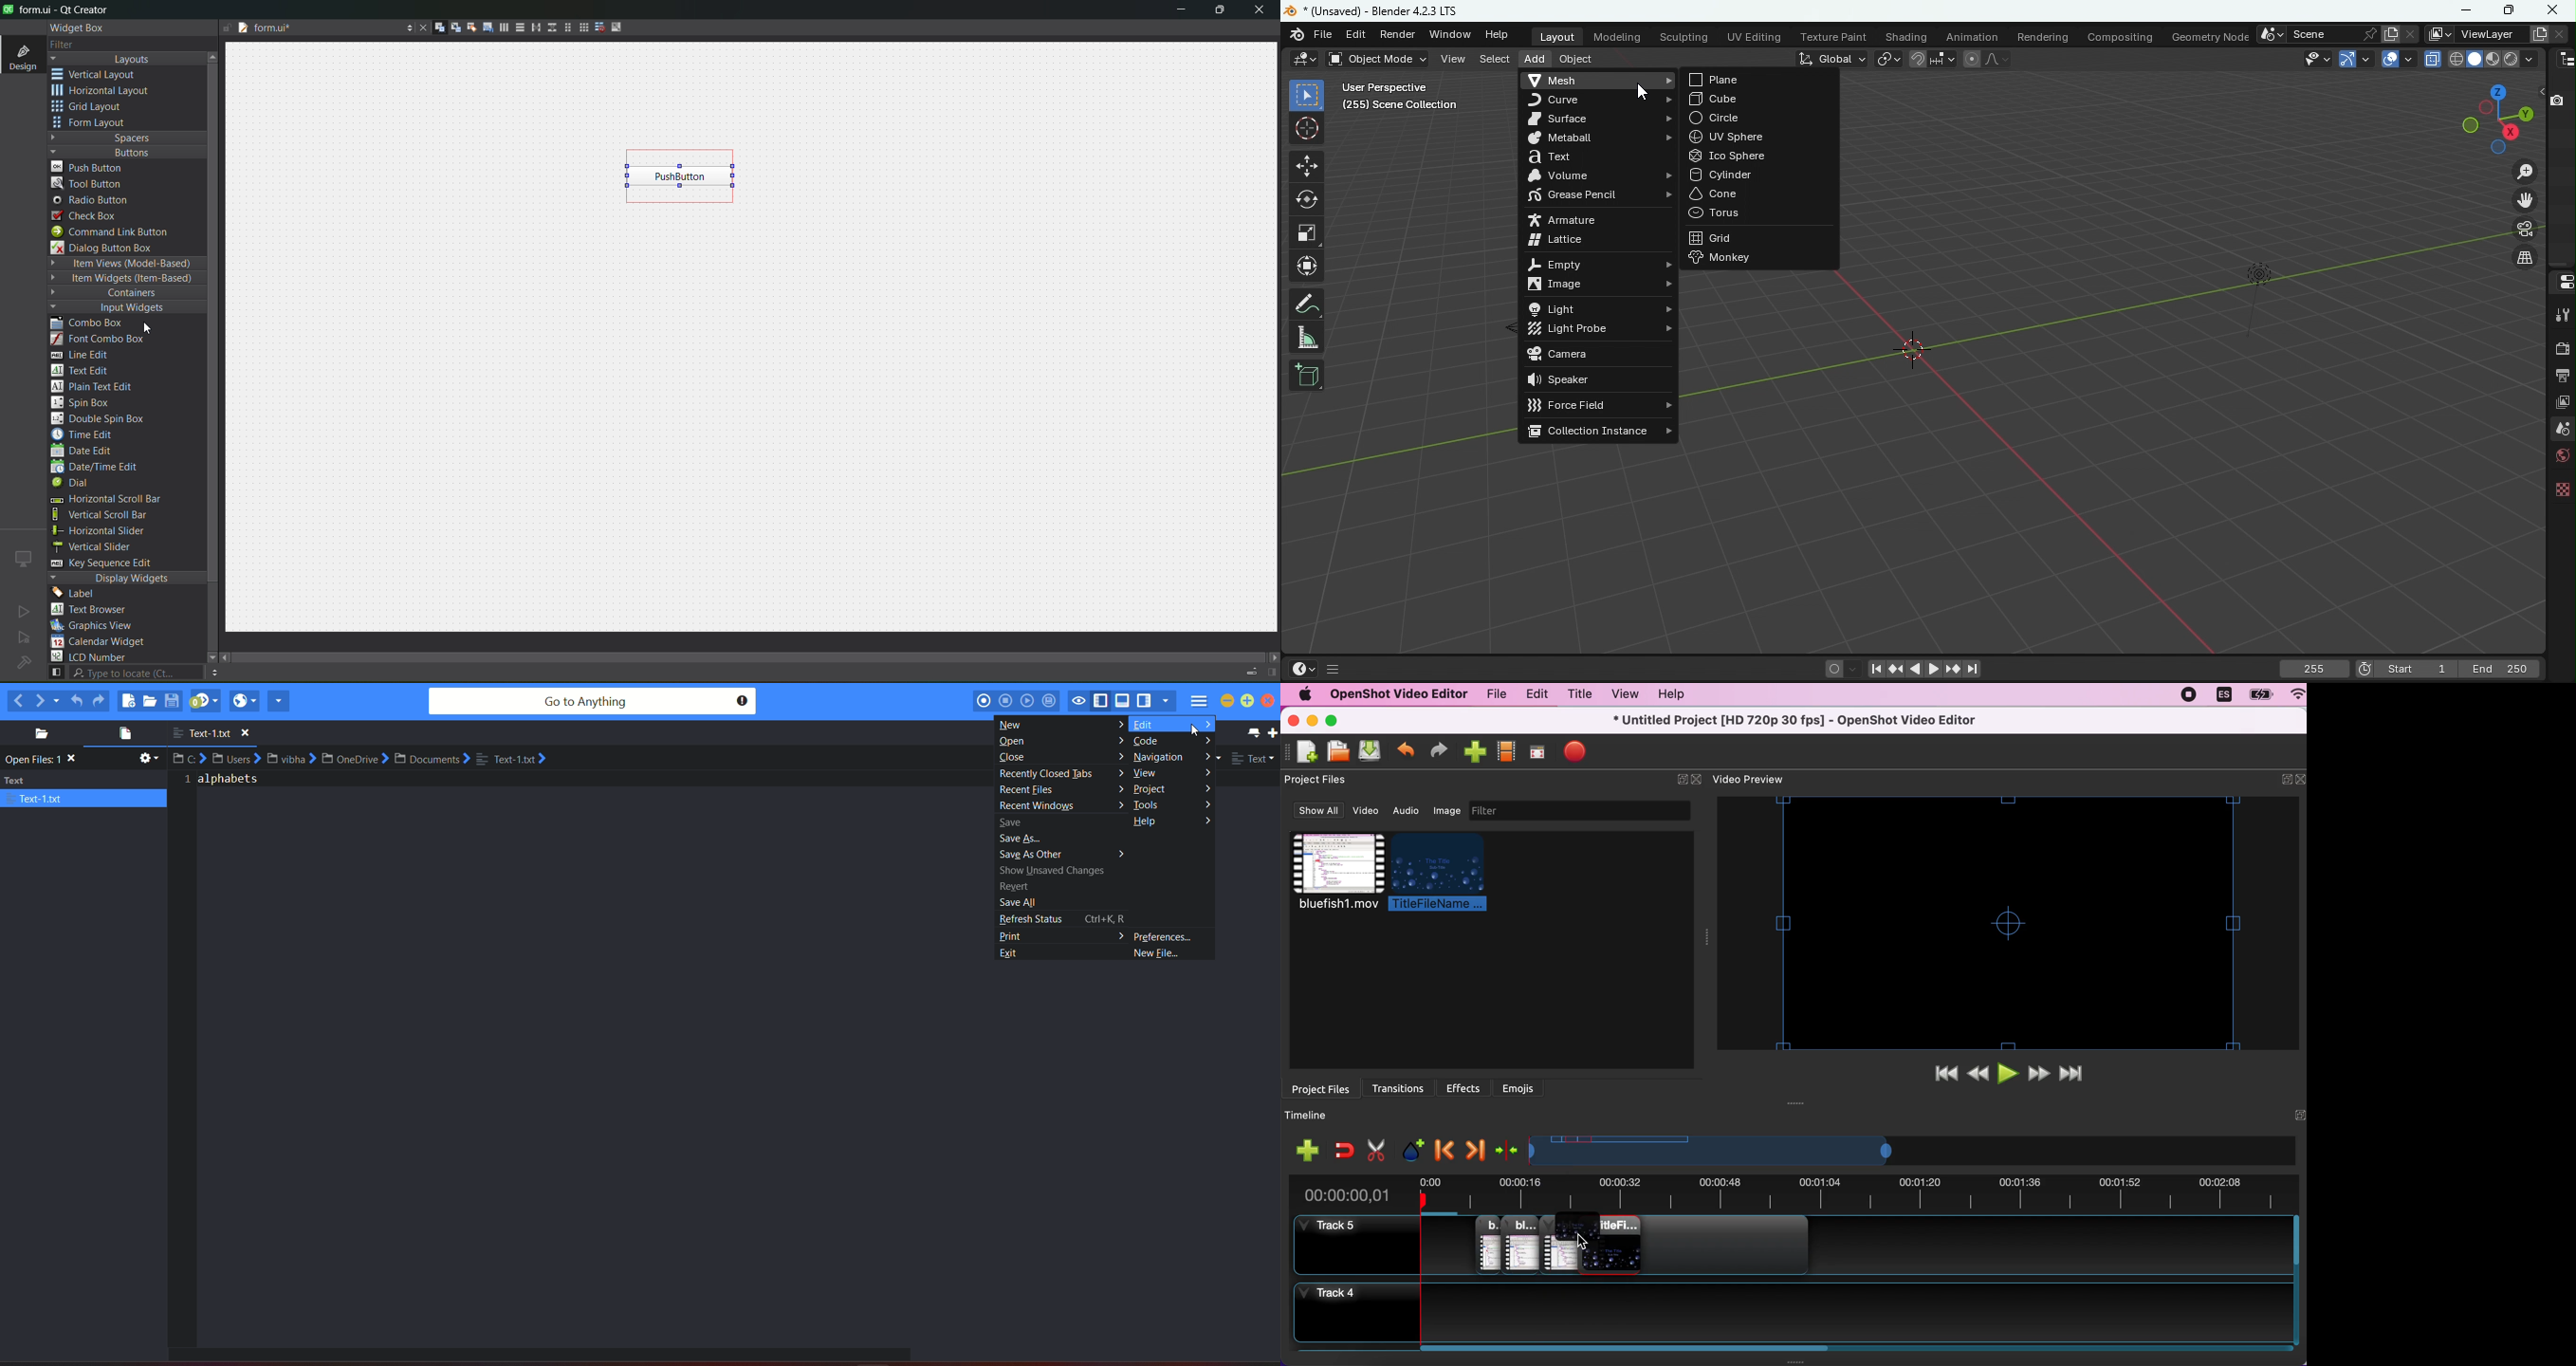 Image resolution: width=2576 pixels, height=1372 pixels. I want to click on full screen, so click(1536, 755).